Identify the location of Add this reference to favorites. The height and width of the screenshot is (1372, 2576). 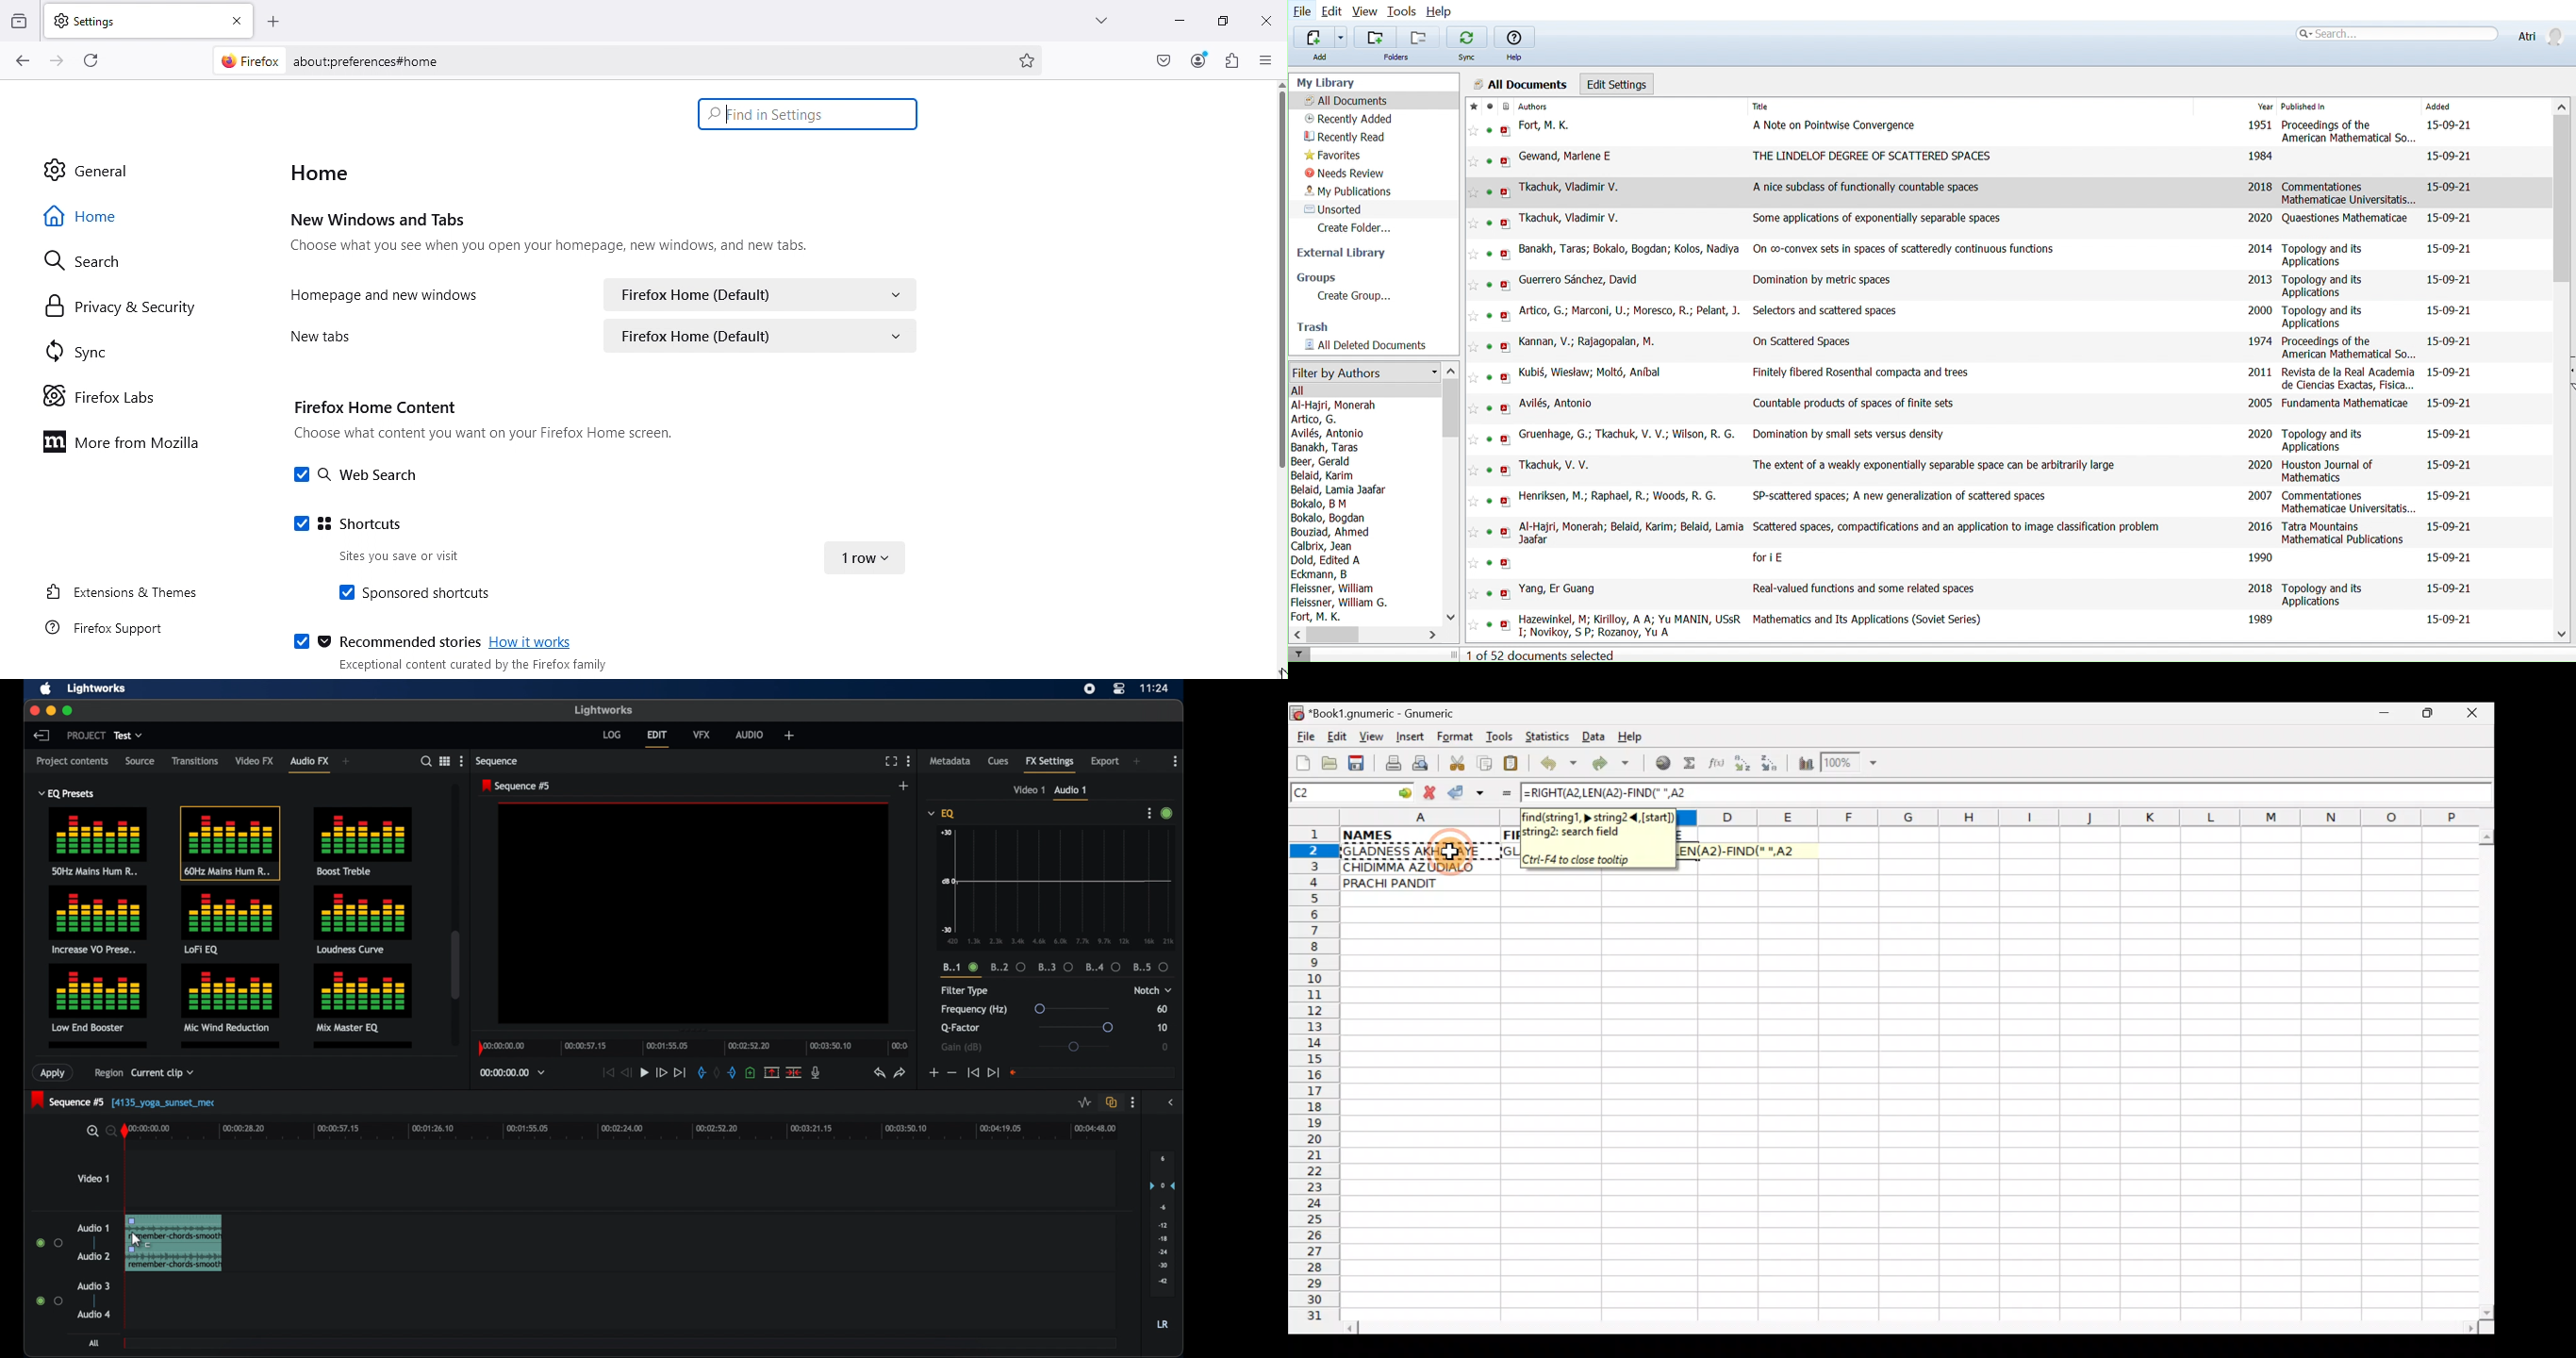
(1474, 254).